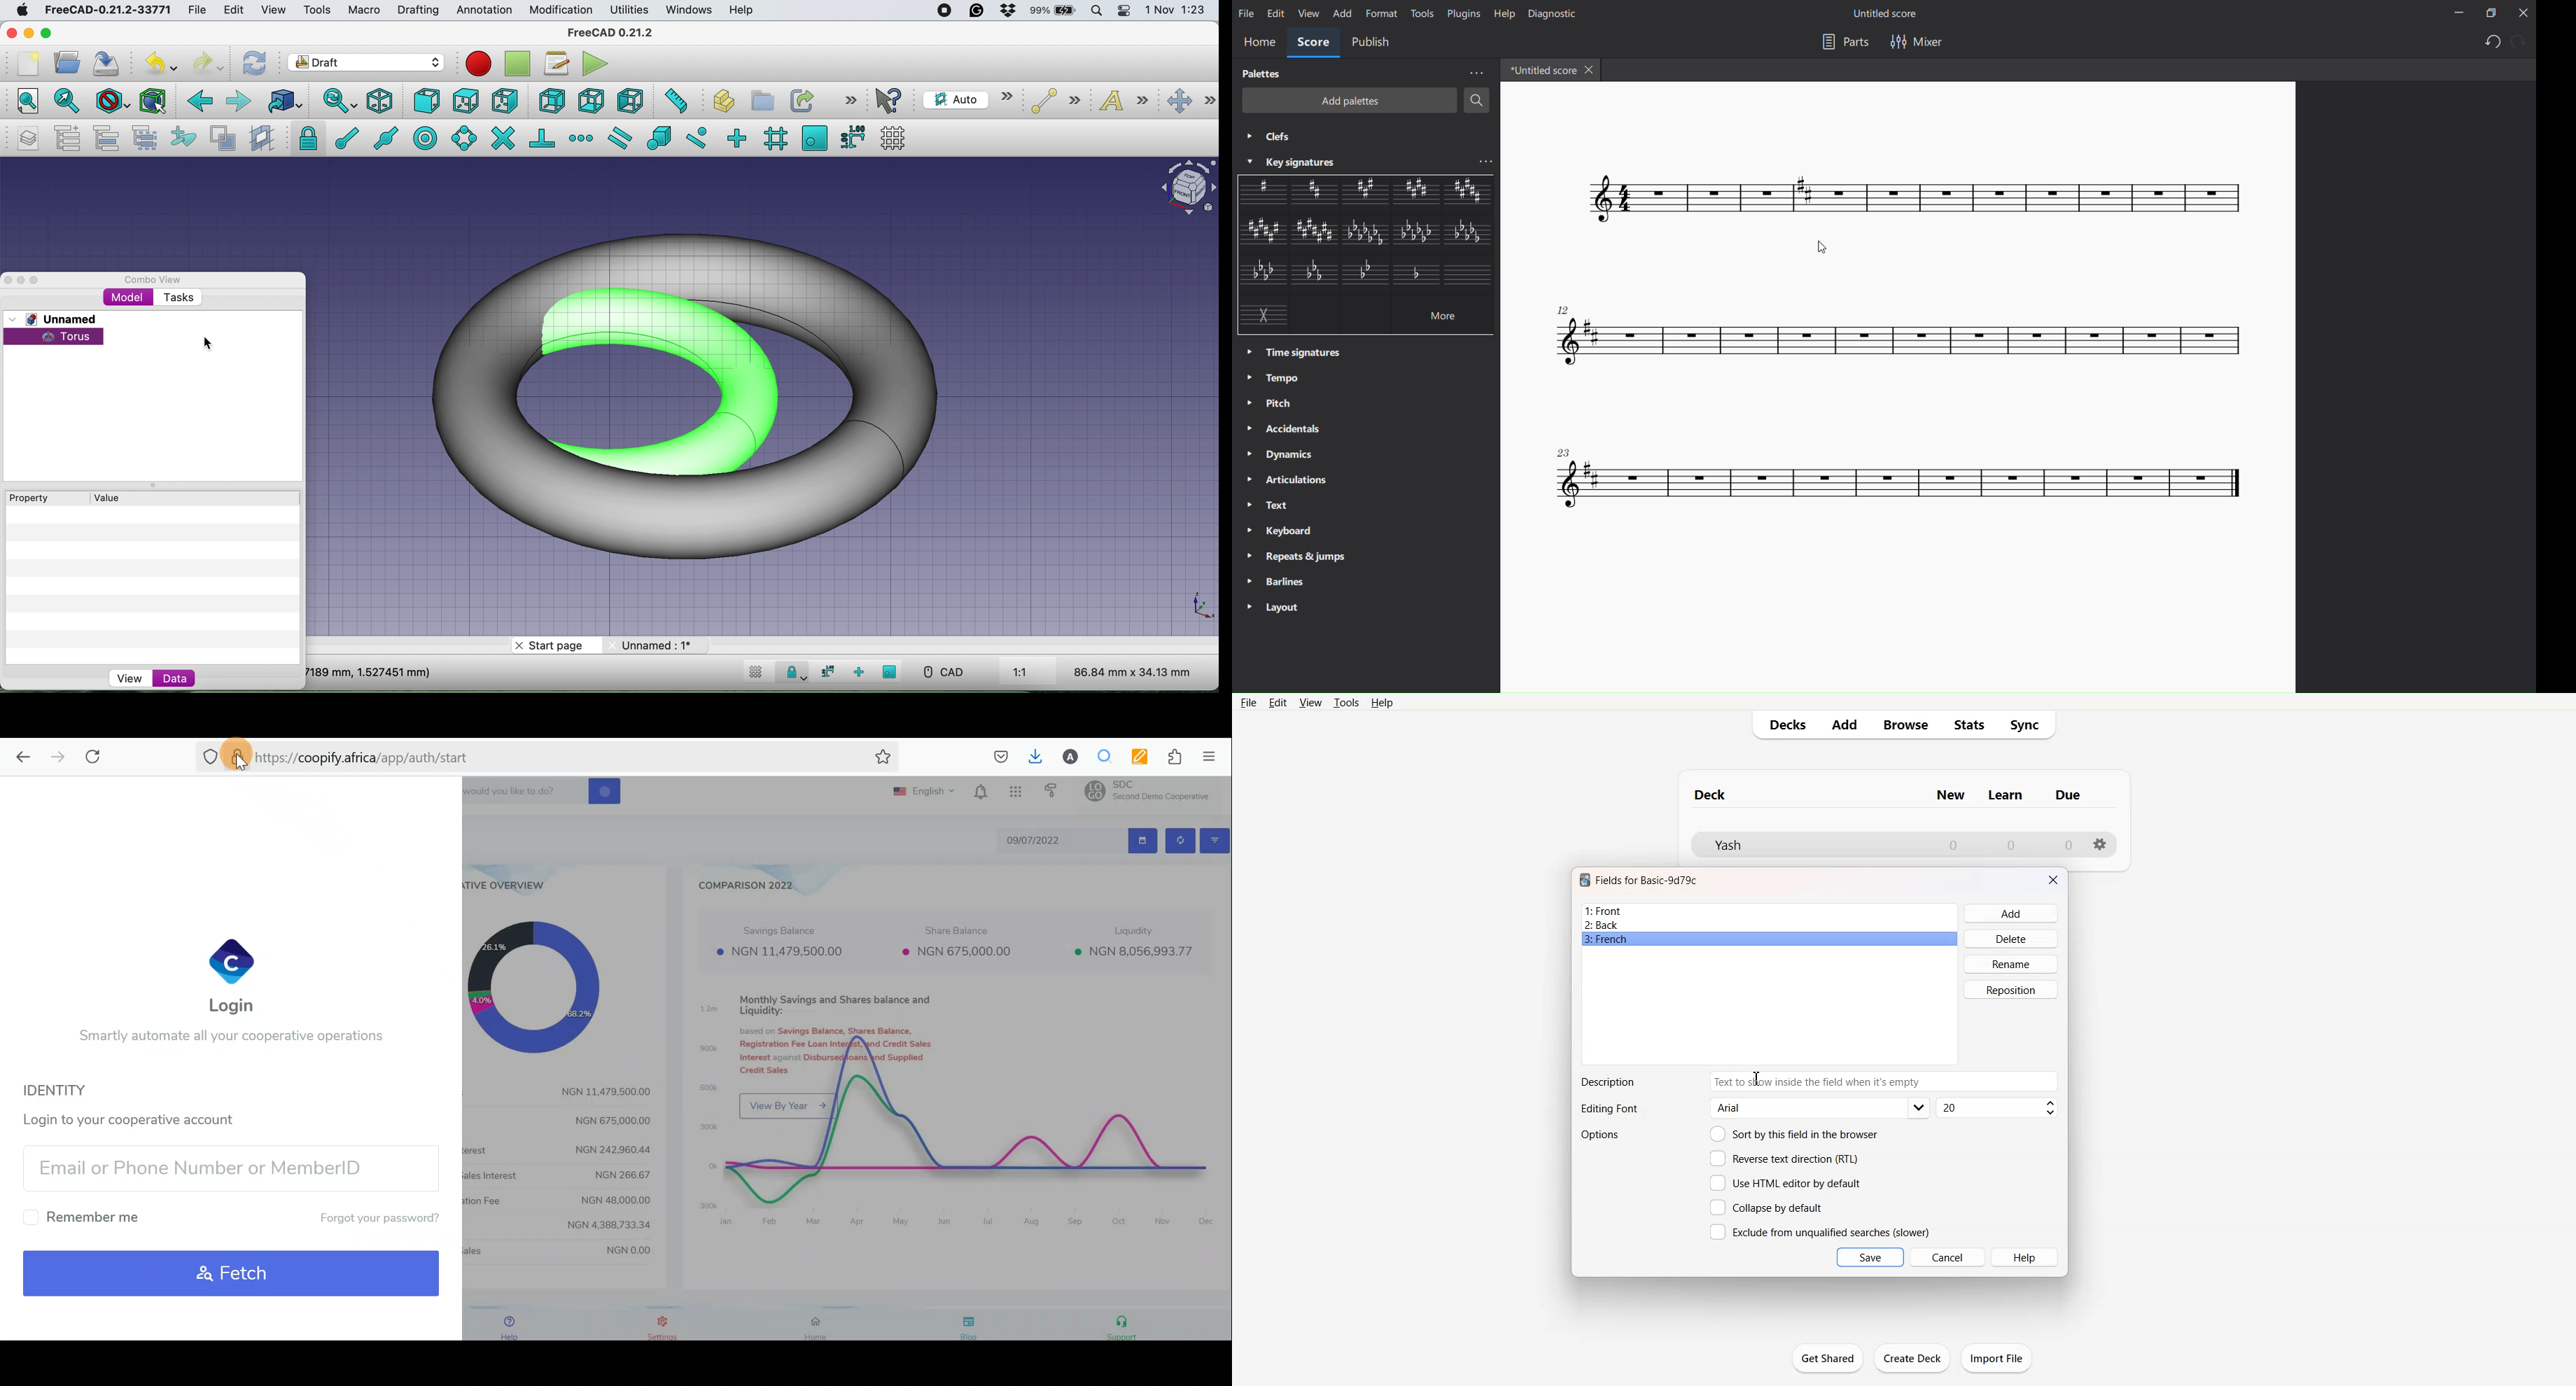 The height and width of the screenshot is (1400, 2576). I want to click on toggle normal/wireframe display, so click(222, 139).